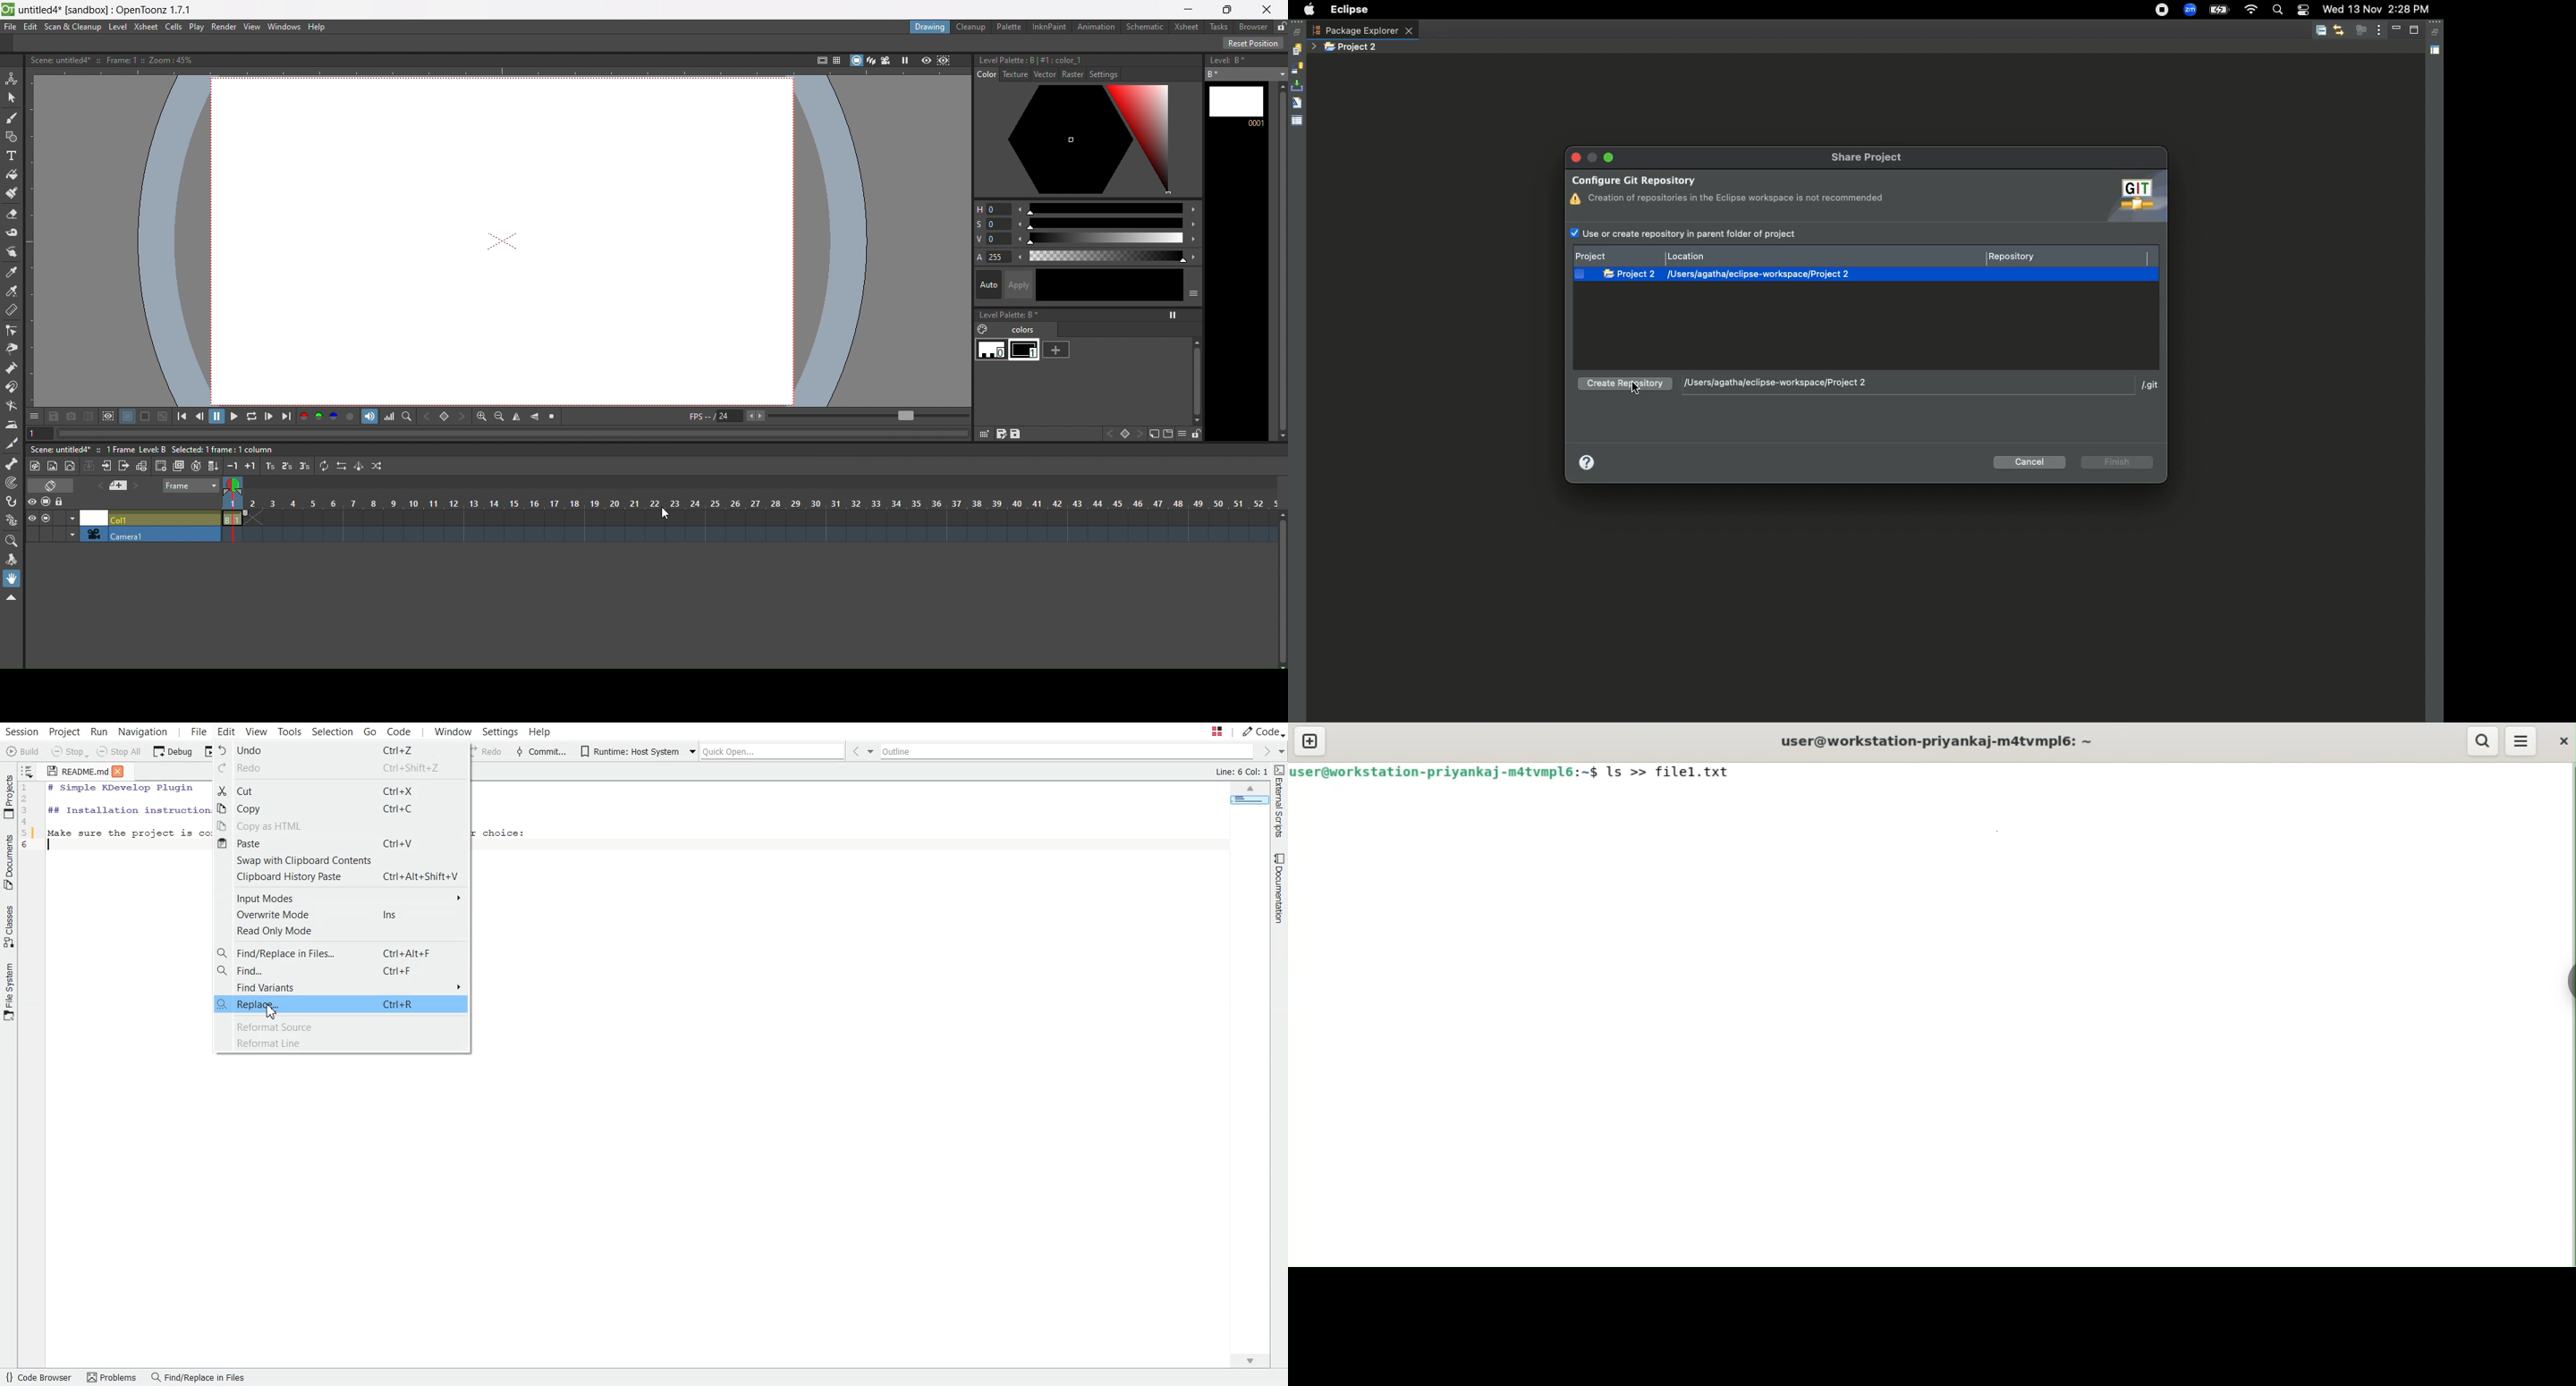 The image size is (2576, 1400). Describe the element at coordinates (341, 952) in the screenshot. I see `Find/Replace in Files Ctrl+Alt+F` at that location.